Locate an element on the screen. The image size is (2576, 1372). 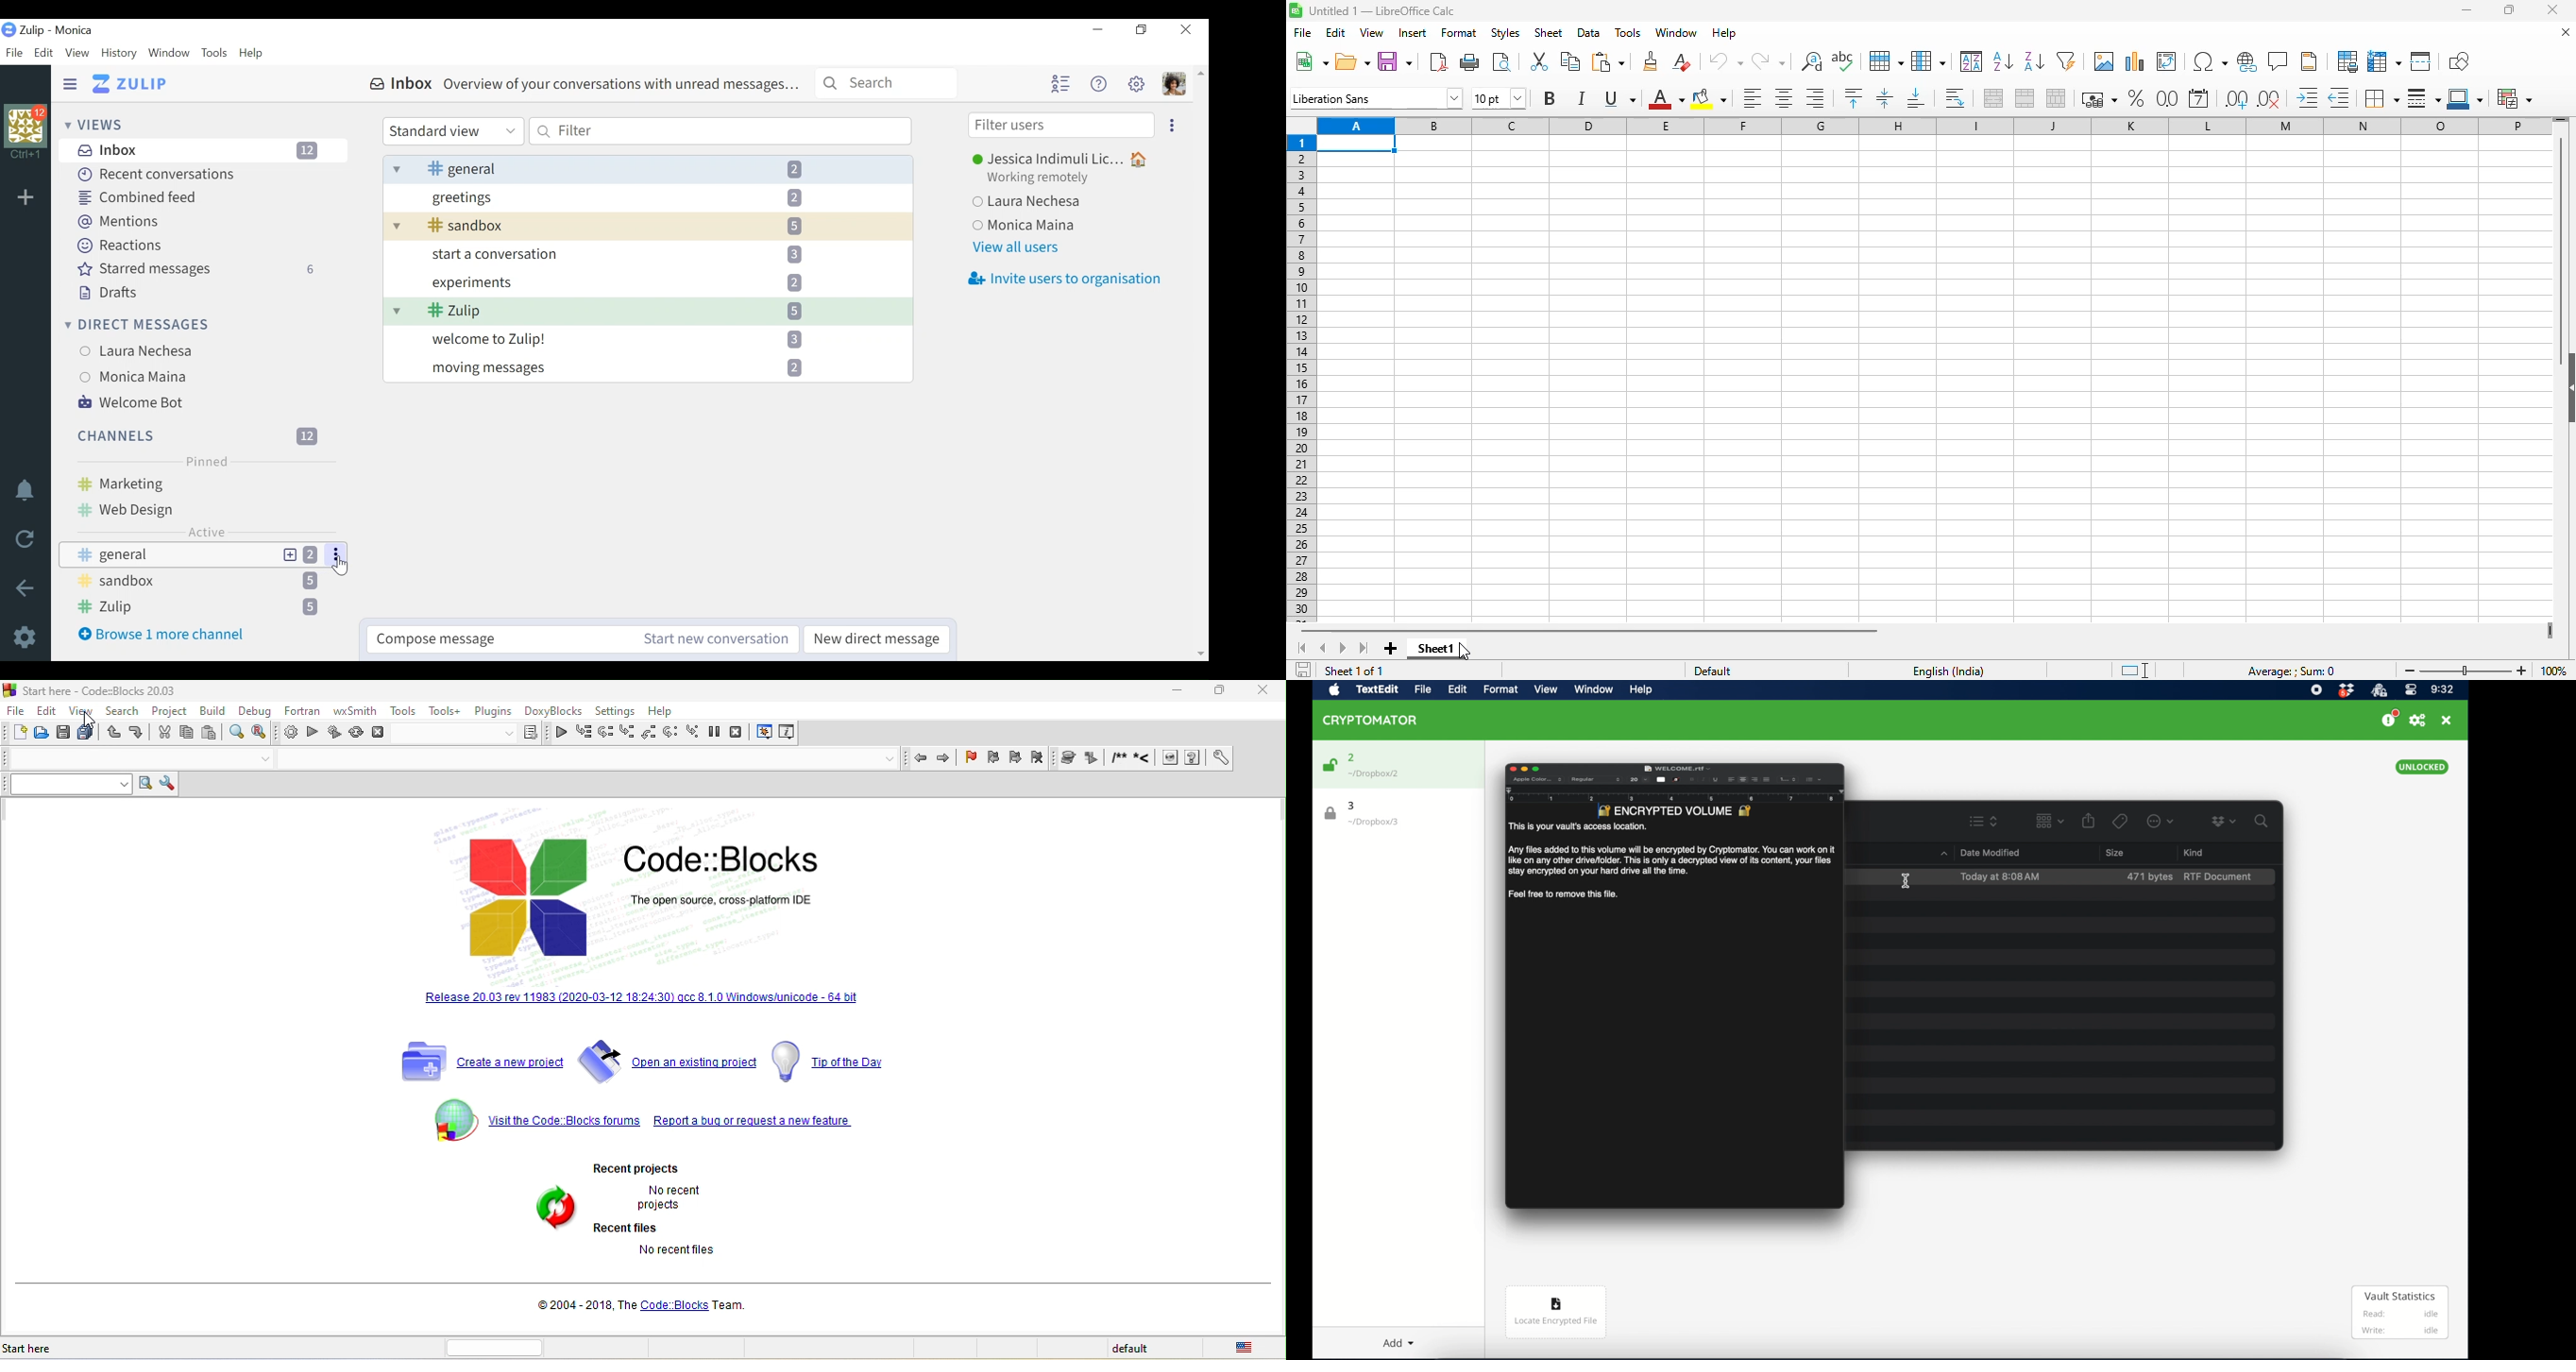
clear direct formatting is located at coordinates (1681, 62).